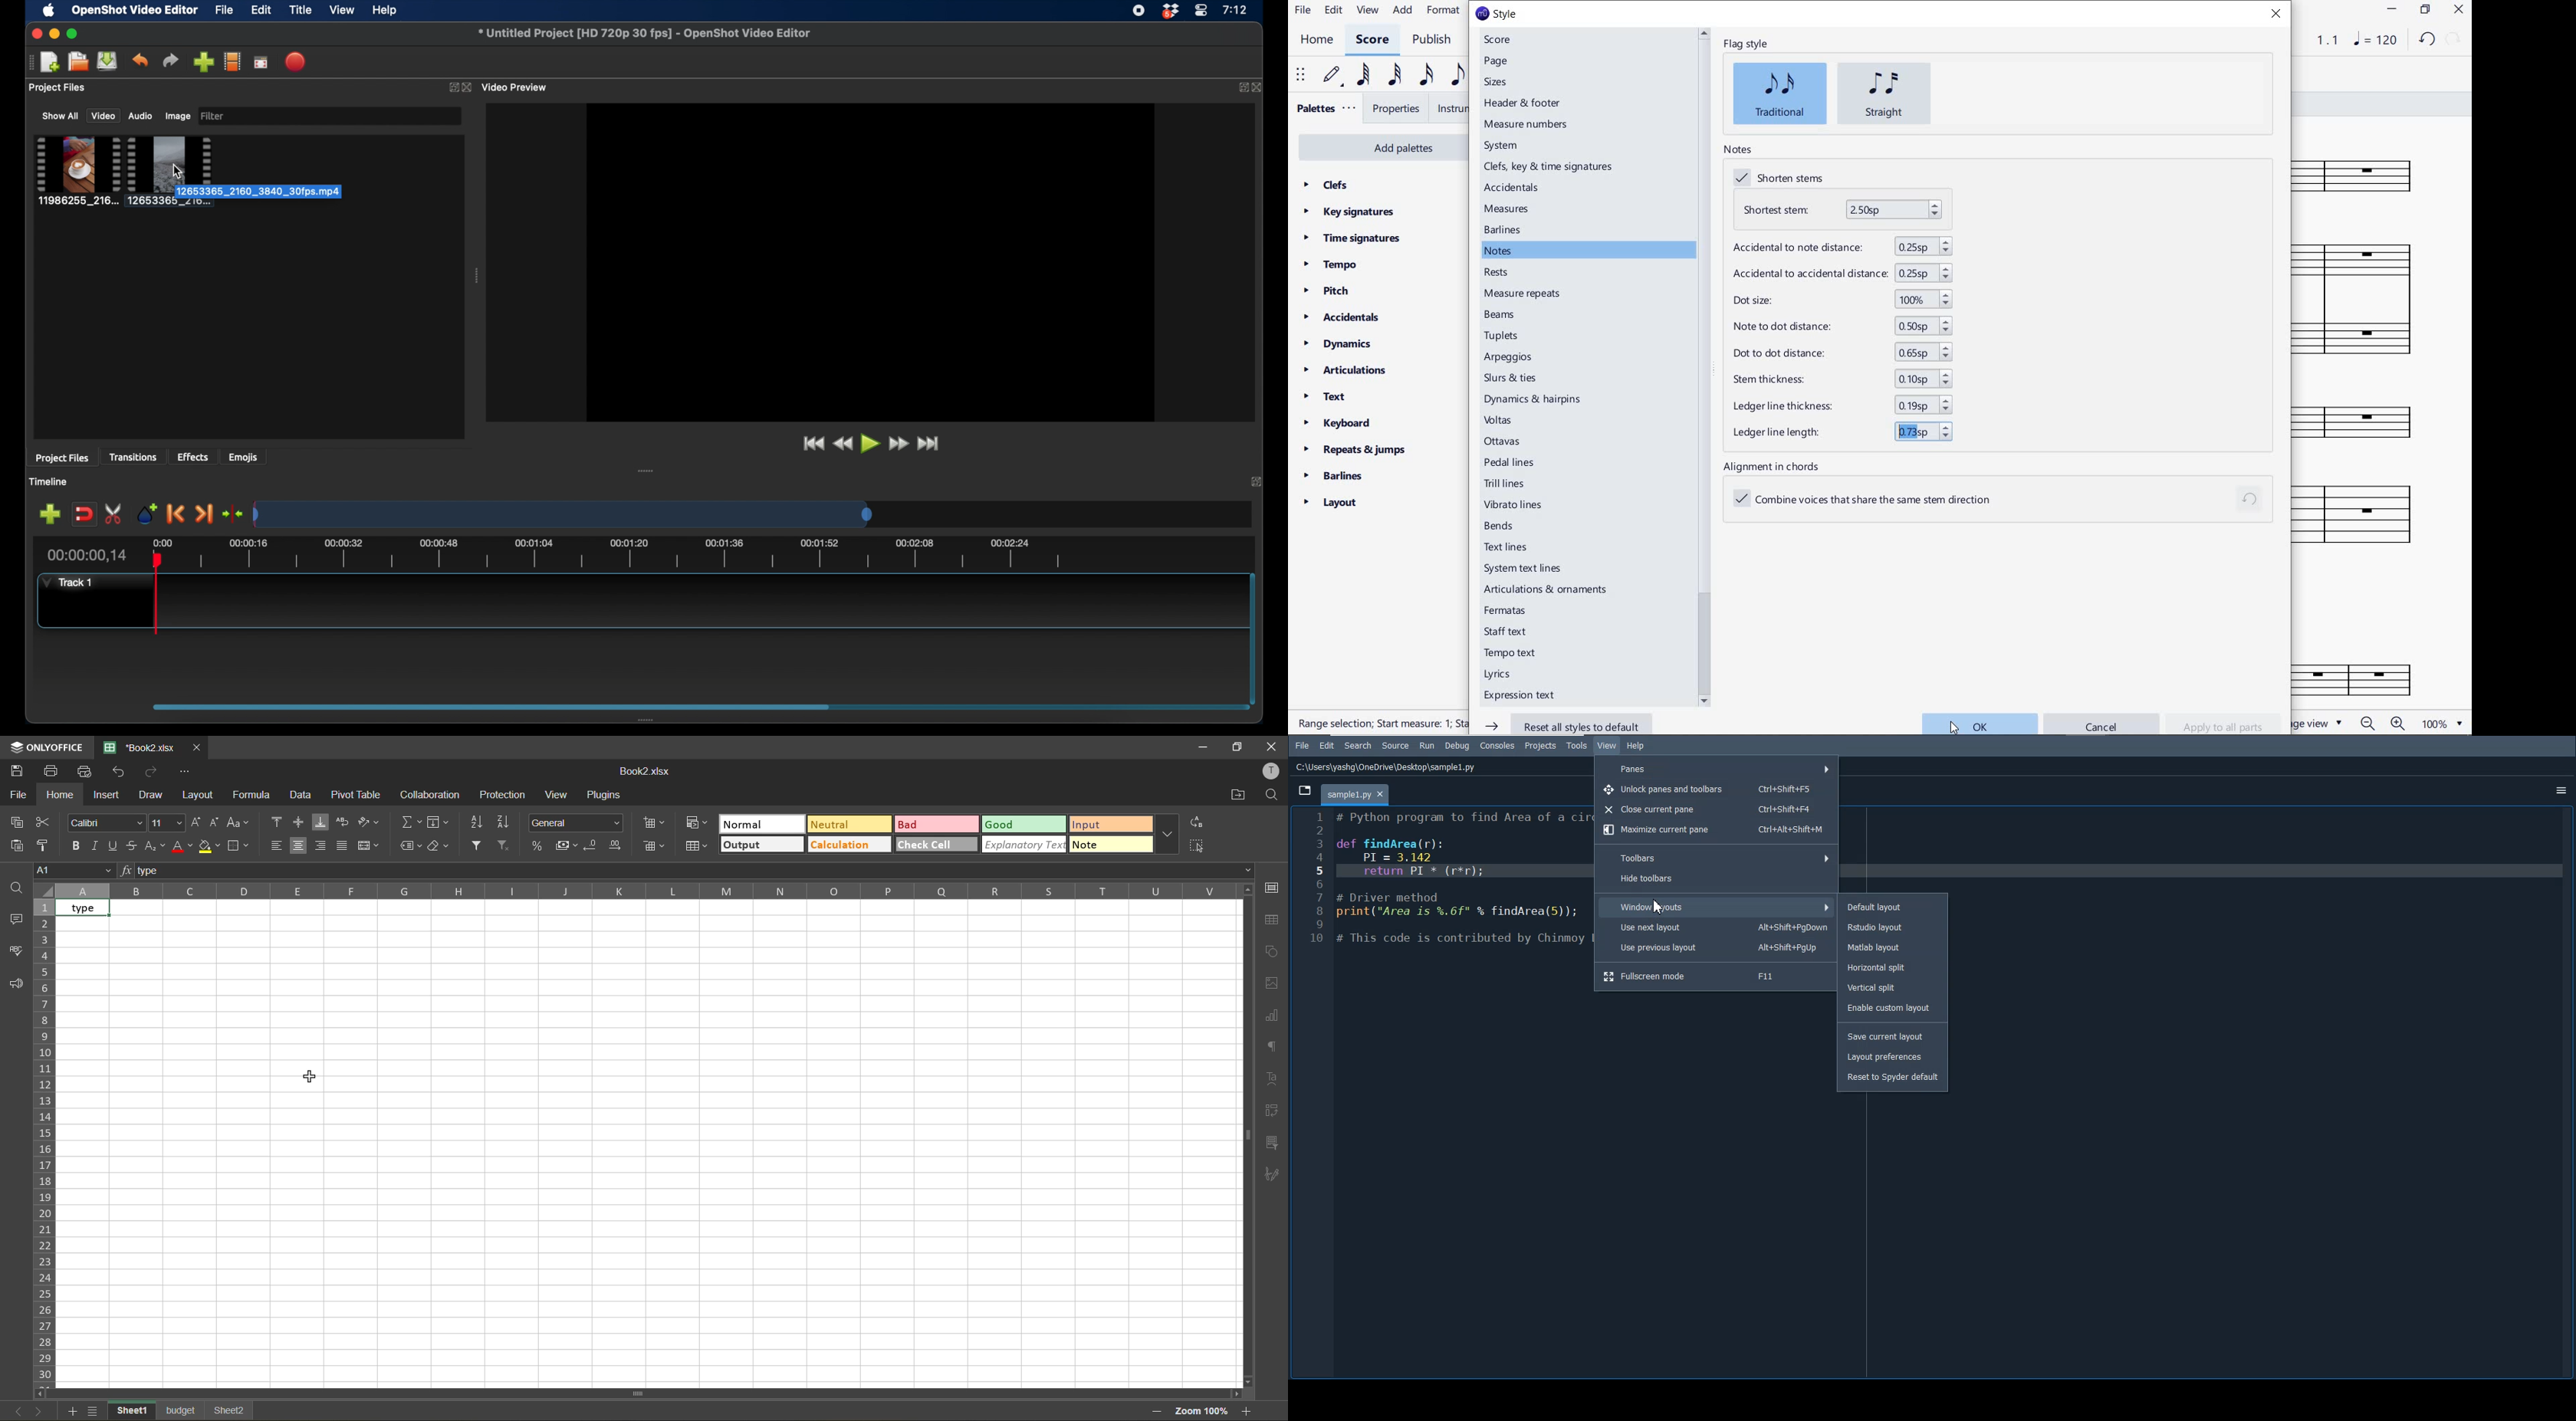 The height and width of the screenshot is (1428, 2576). I want to click on bold, so click(78, 849).